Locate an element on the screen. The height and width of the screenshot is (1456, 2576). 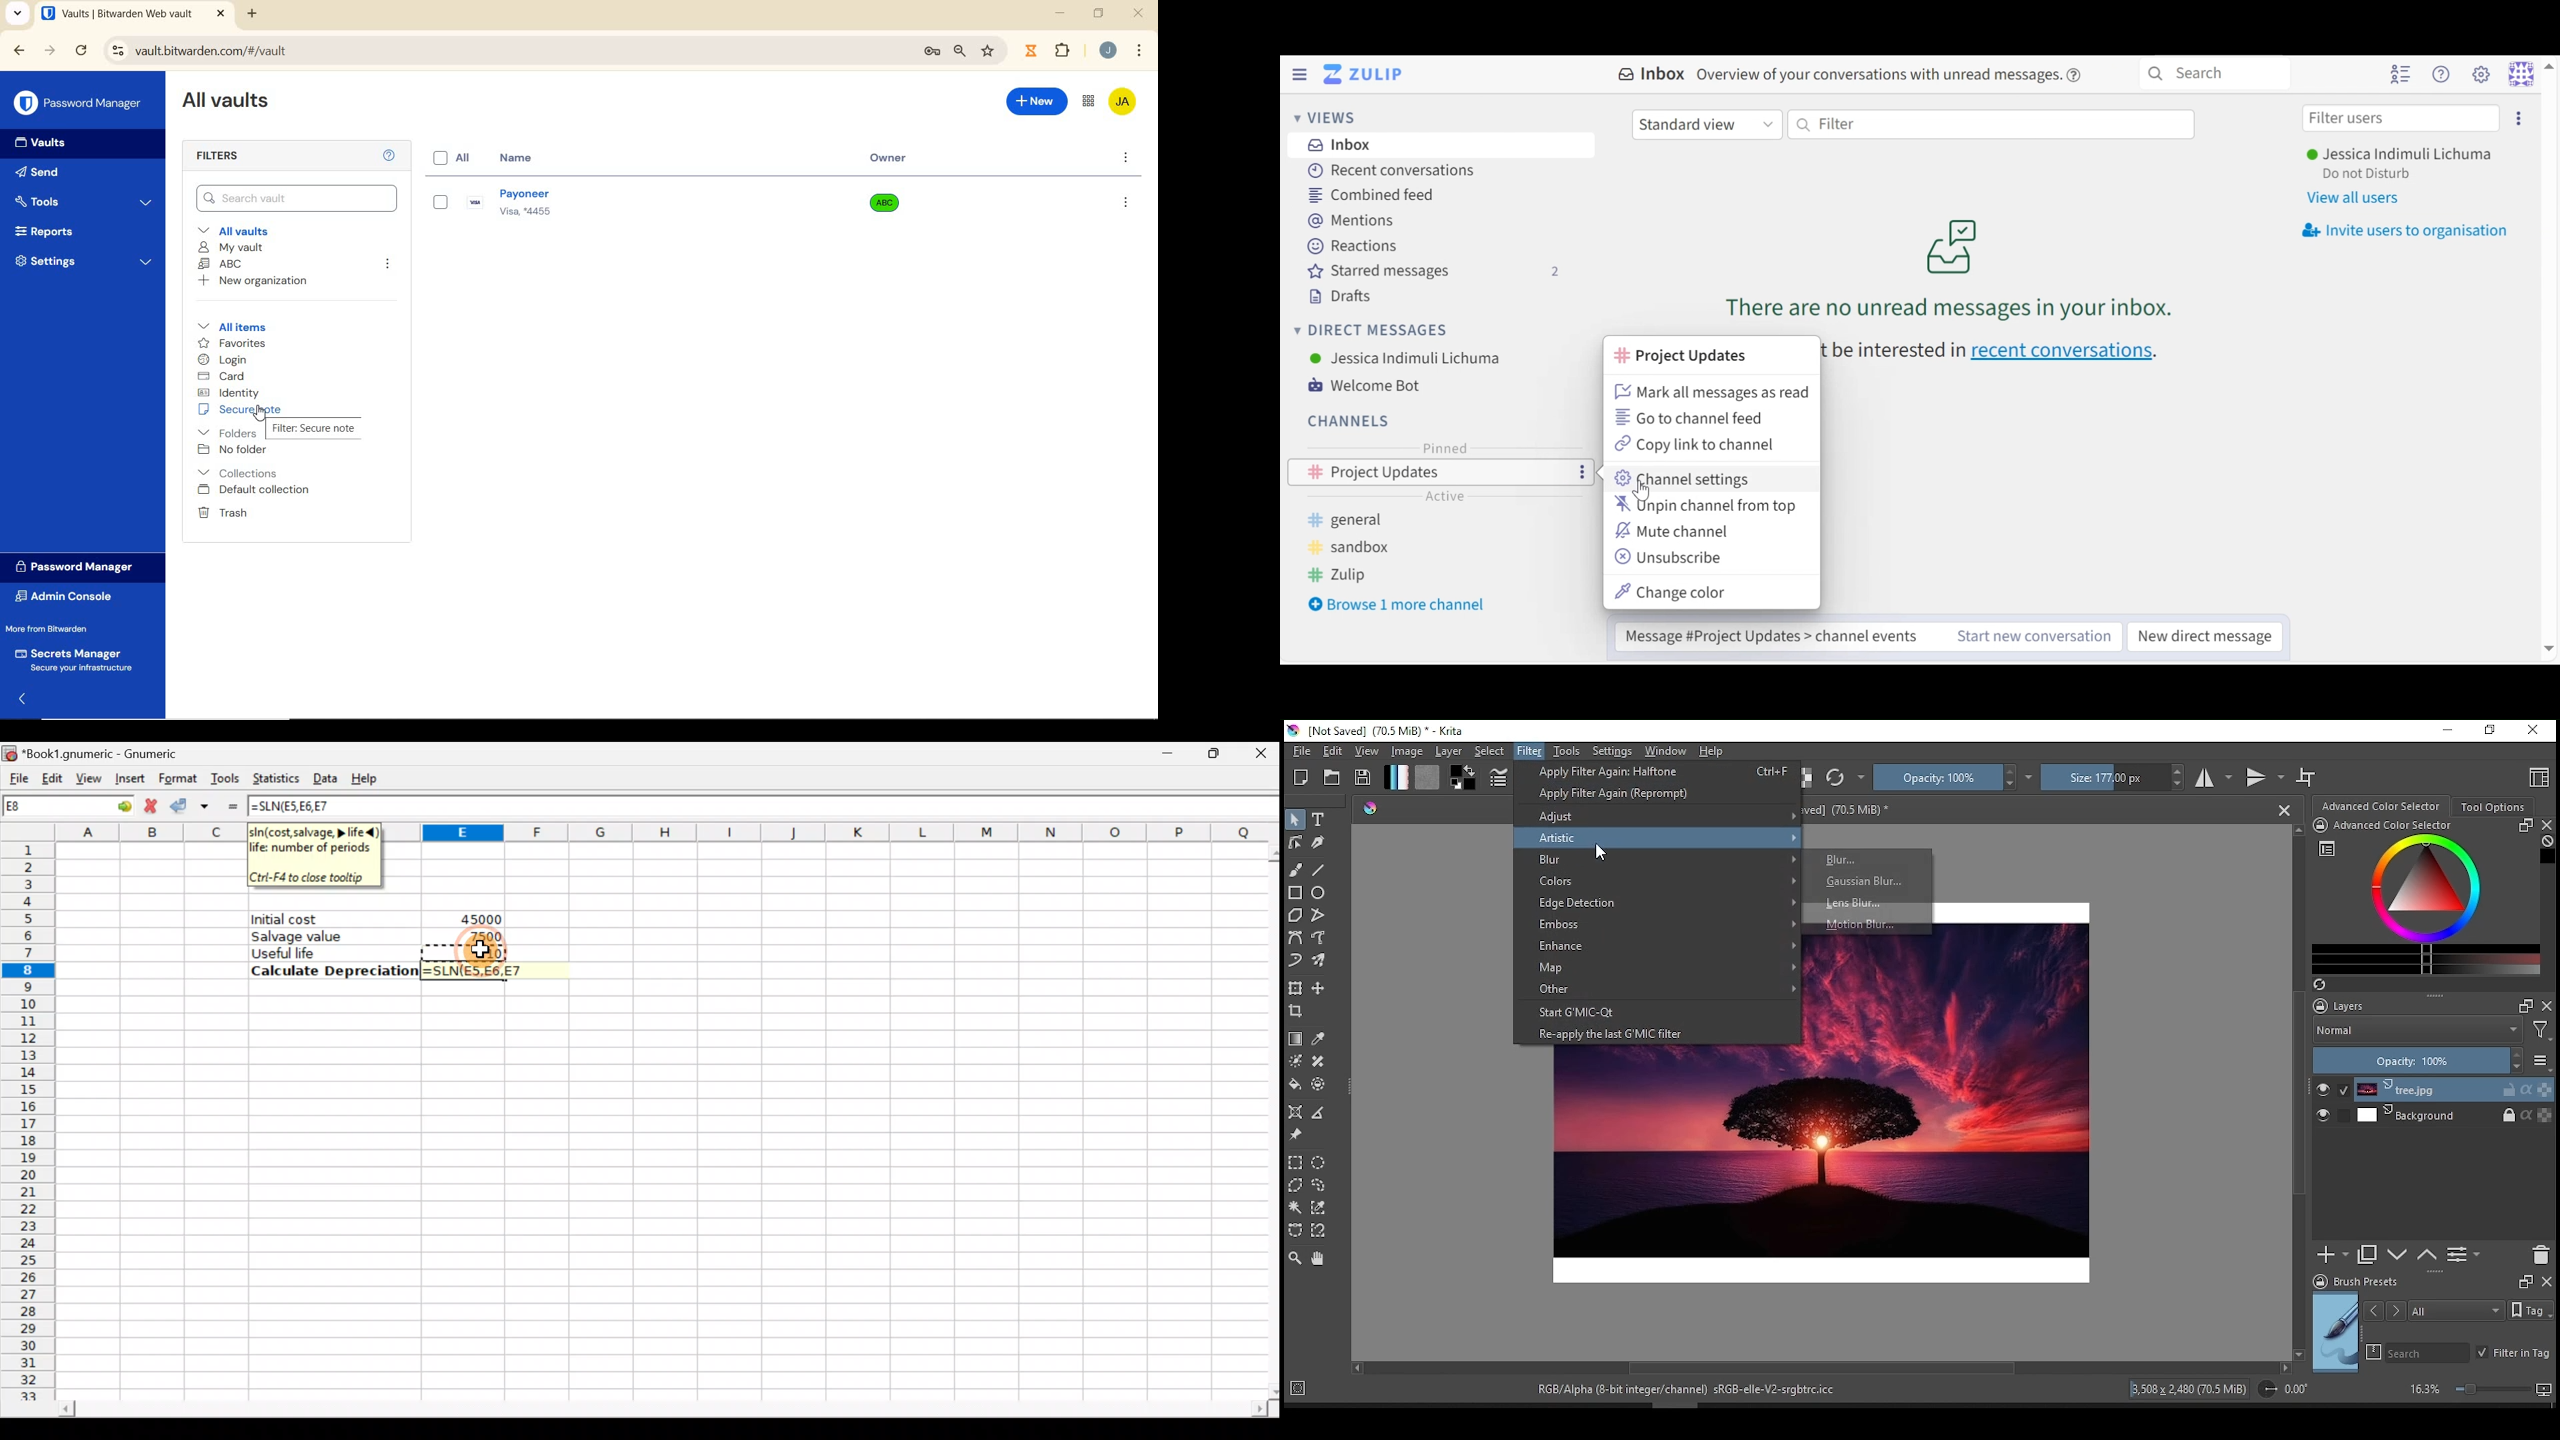
View all users is located at coordinates (2351, 198).